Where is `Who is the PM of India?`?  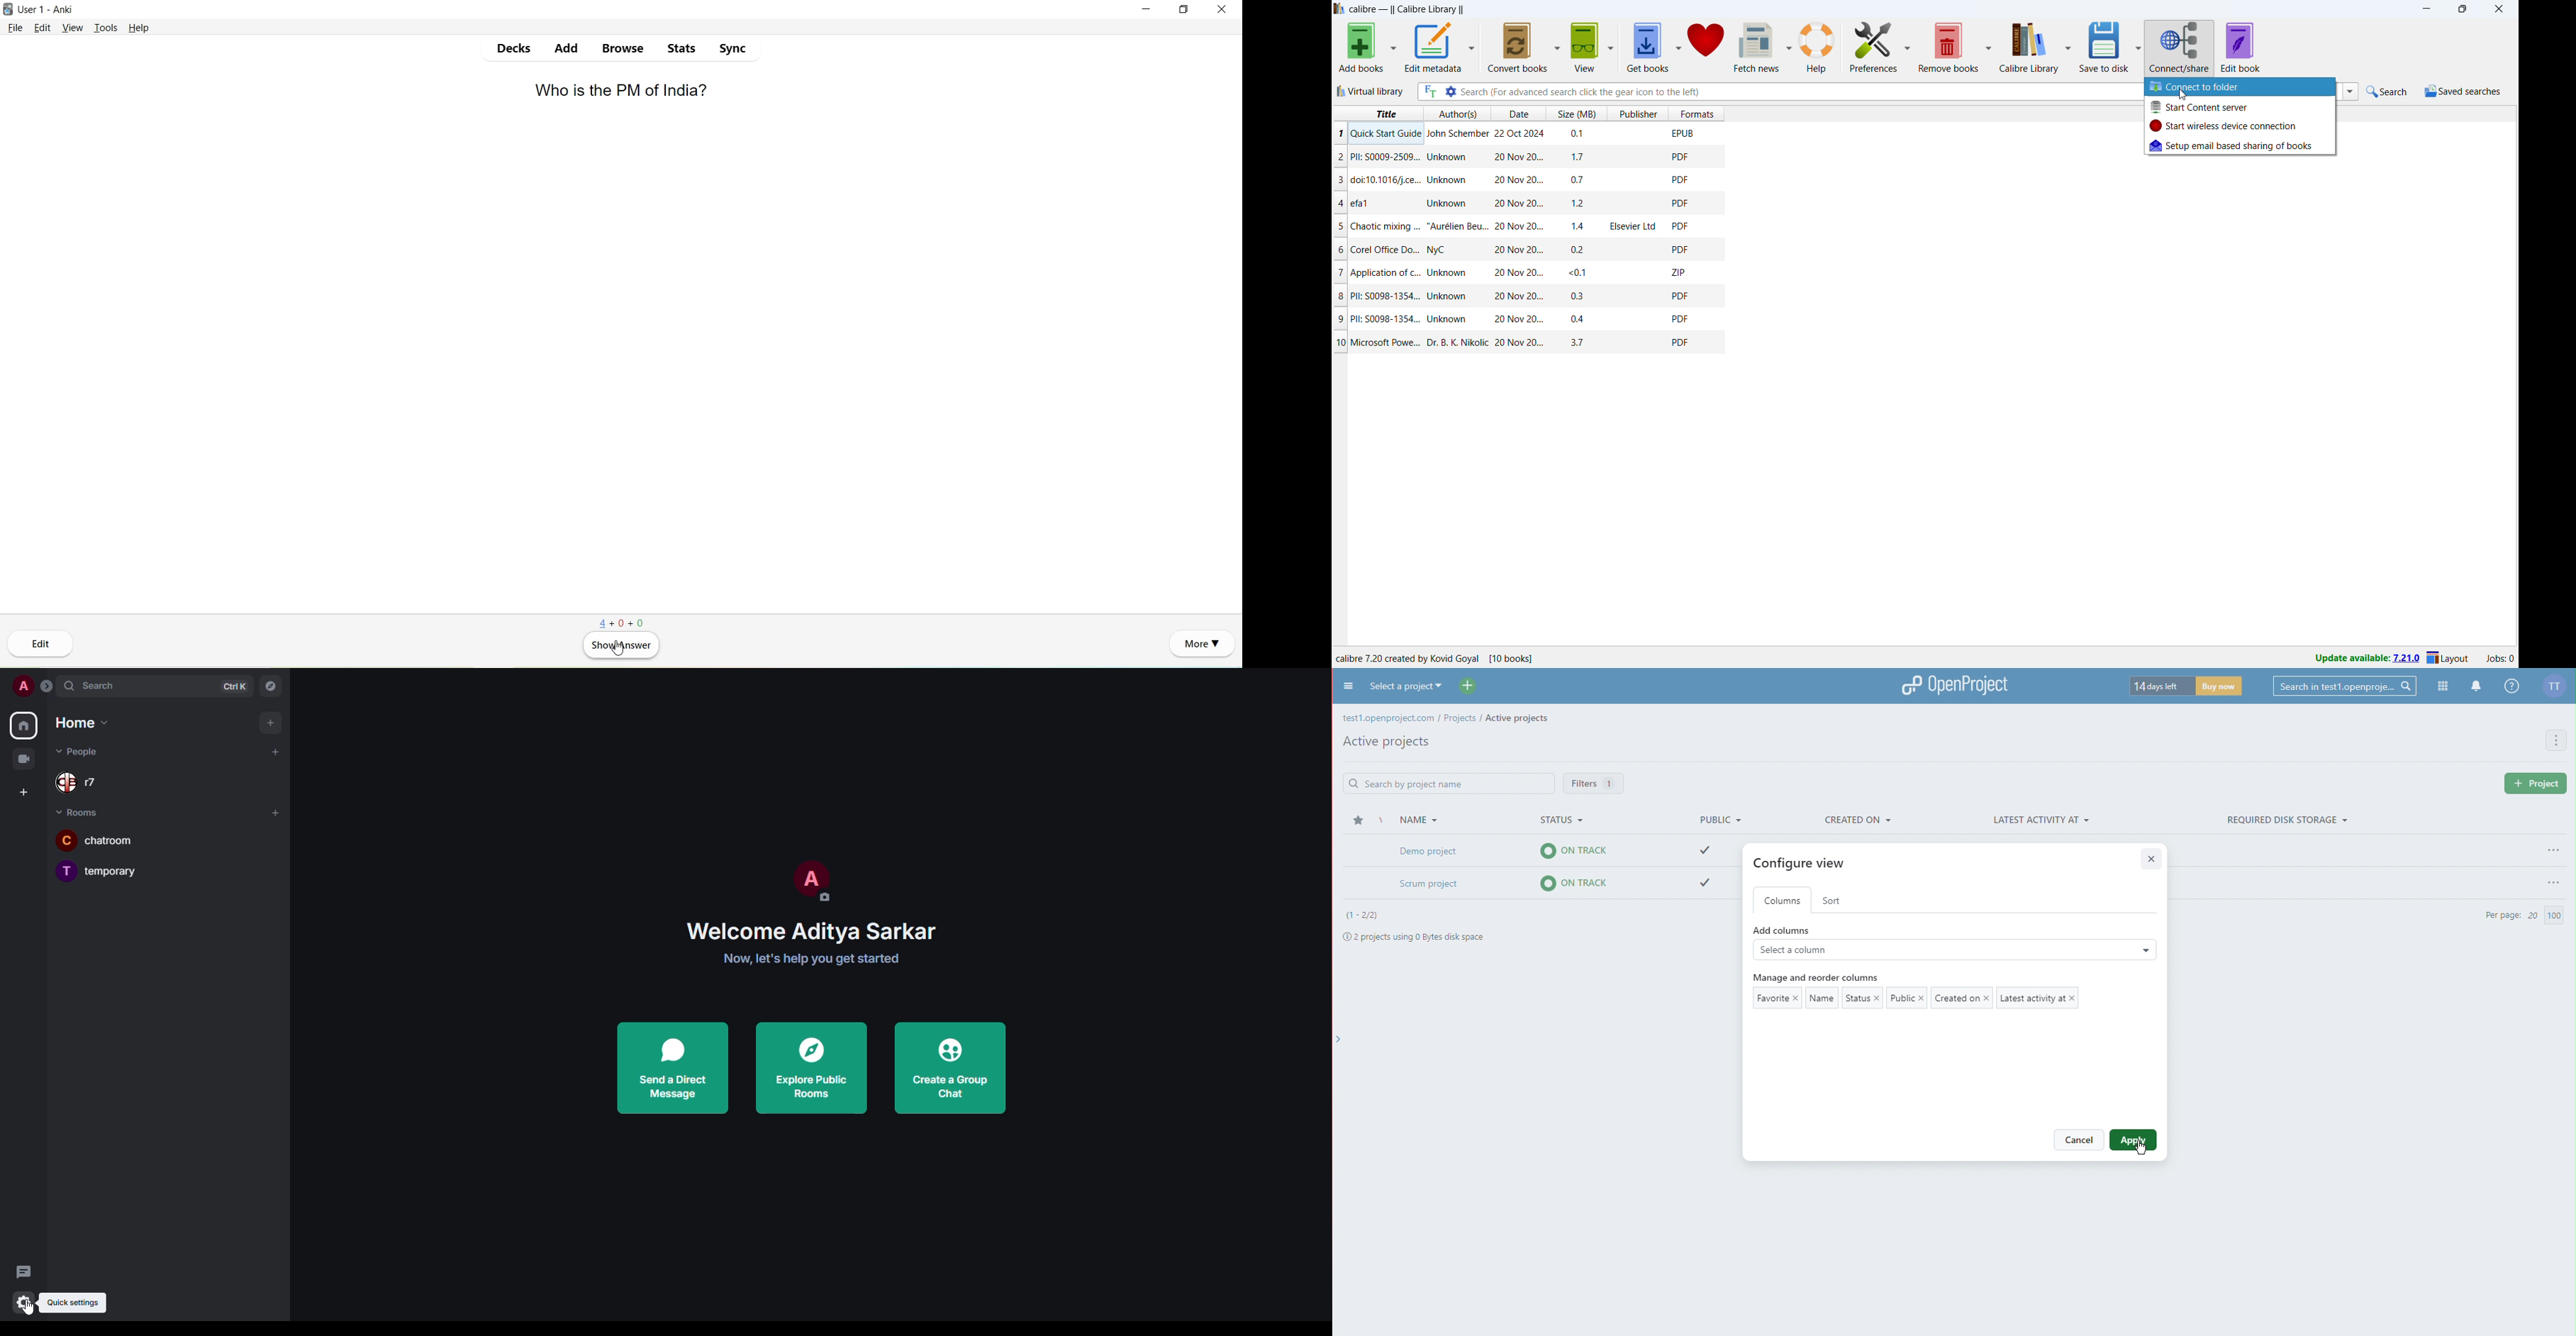 Who is the PM of India? is located at coordinates (622, 93).